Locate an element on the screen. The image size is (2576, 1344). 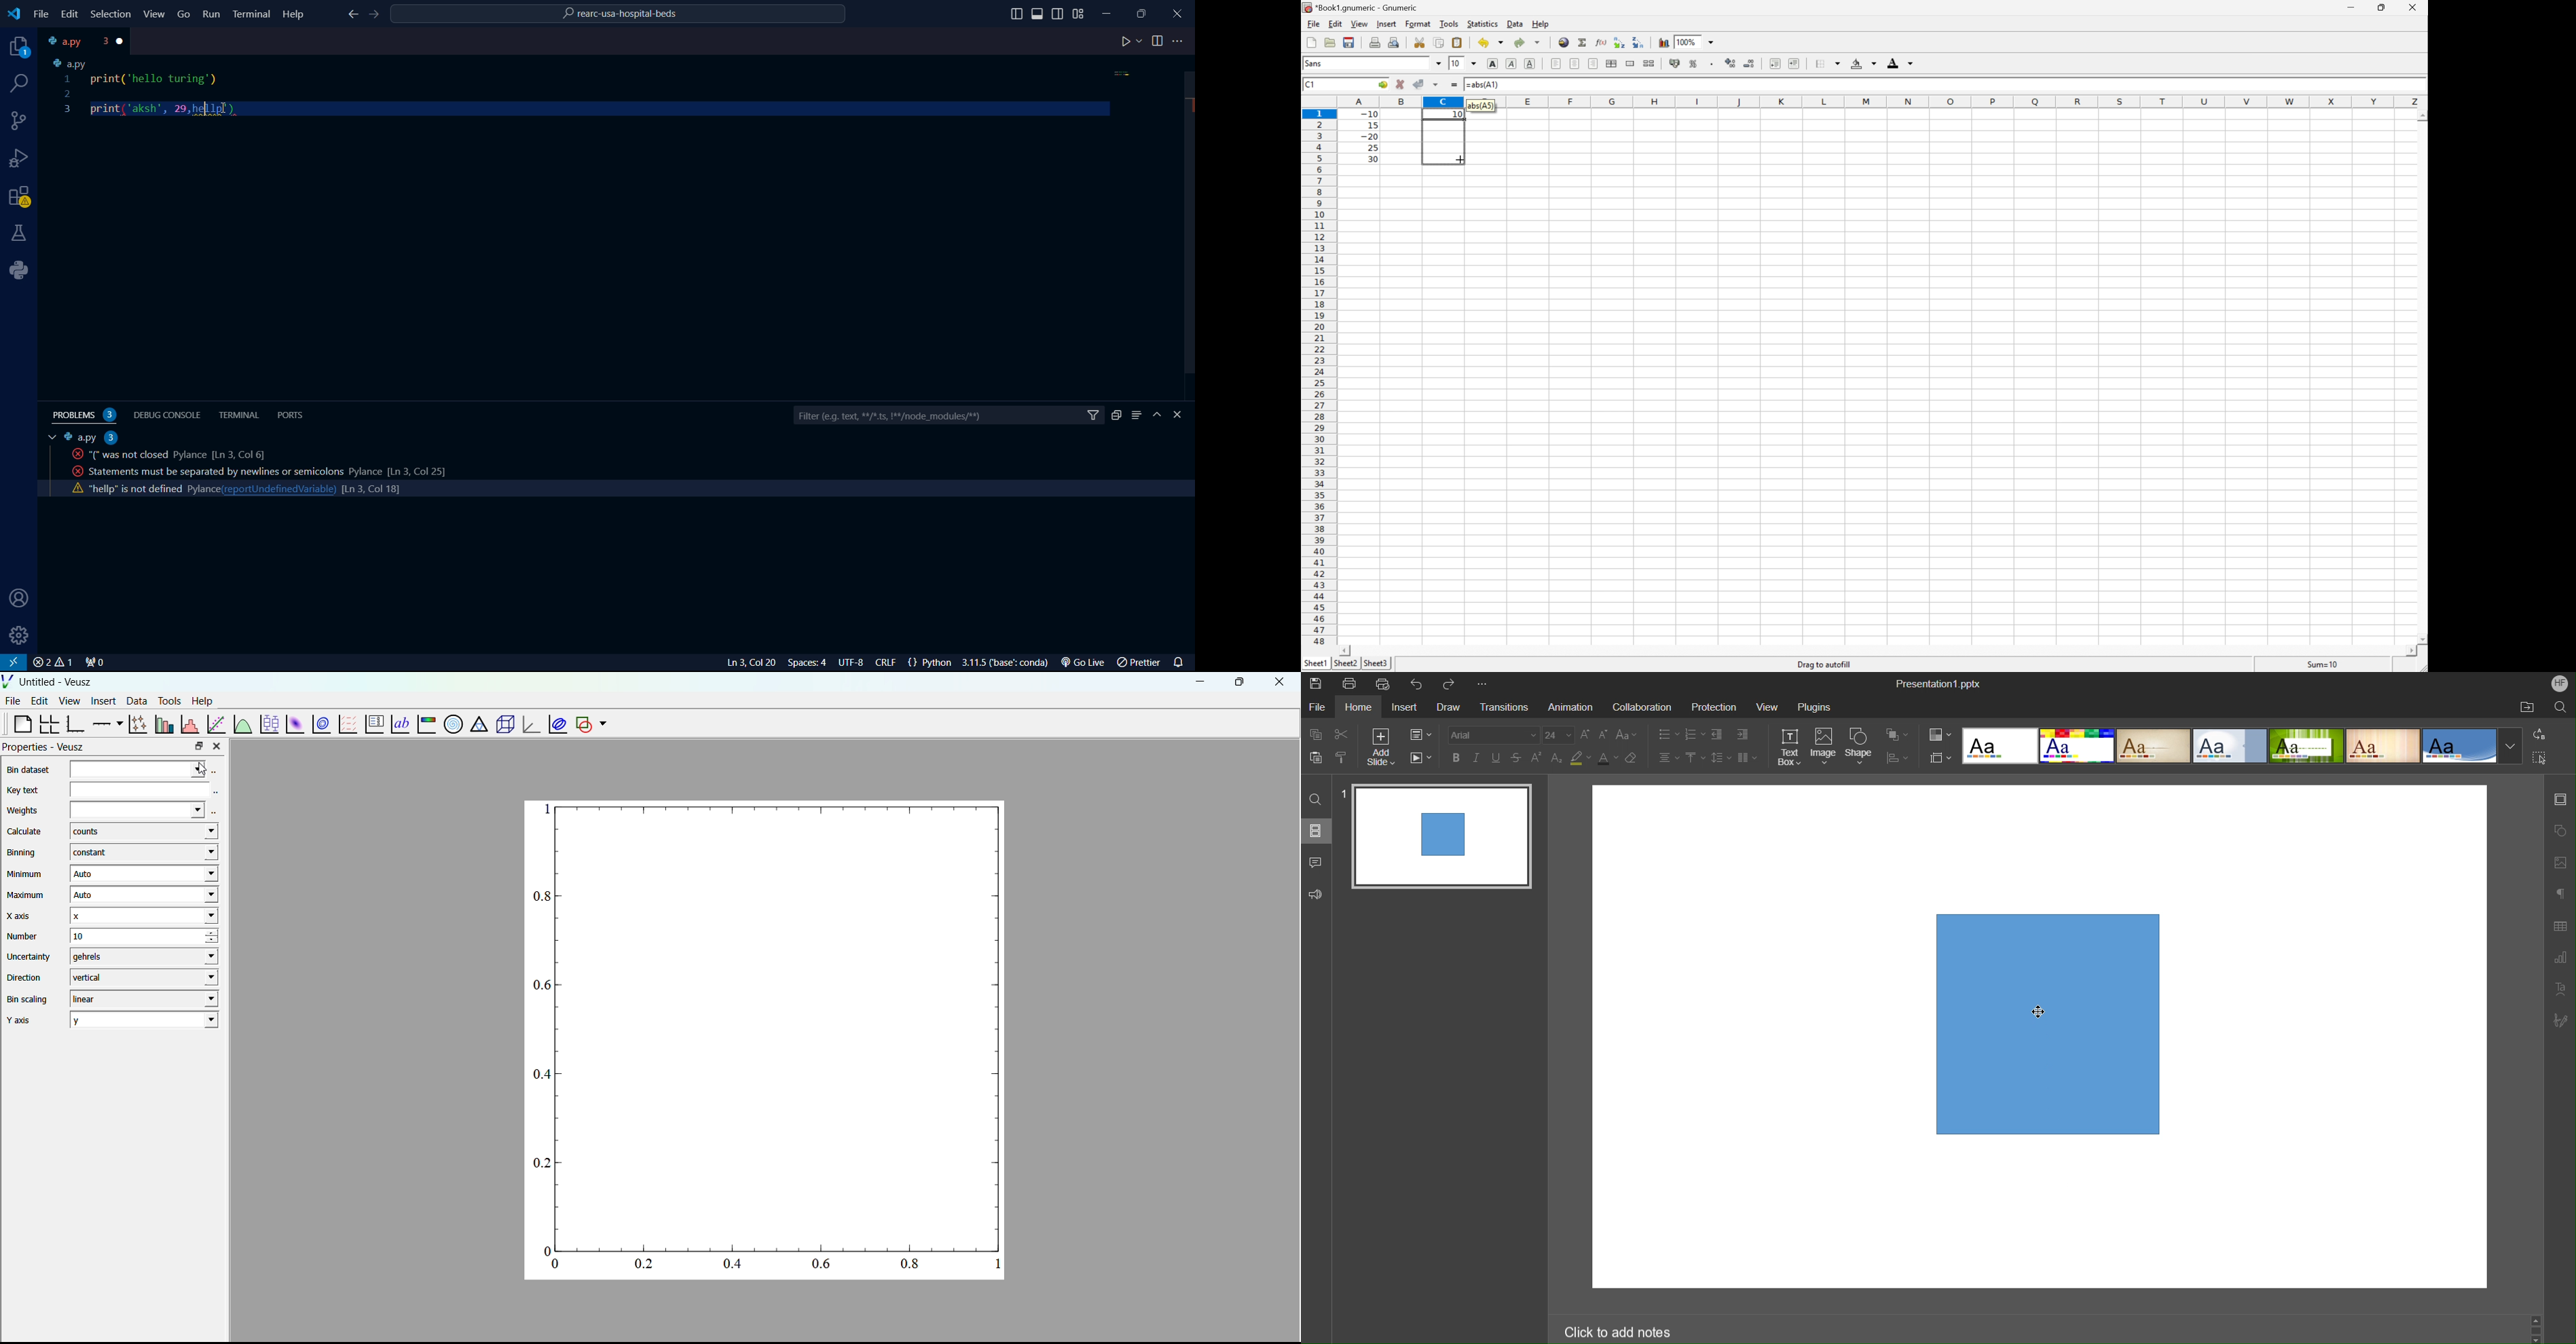
{} Python is located at coordinates (932, 663).